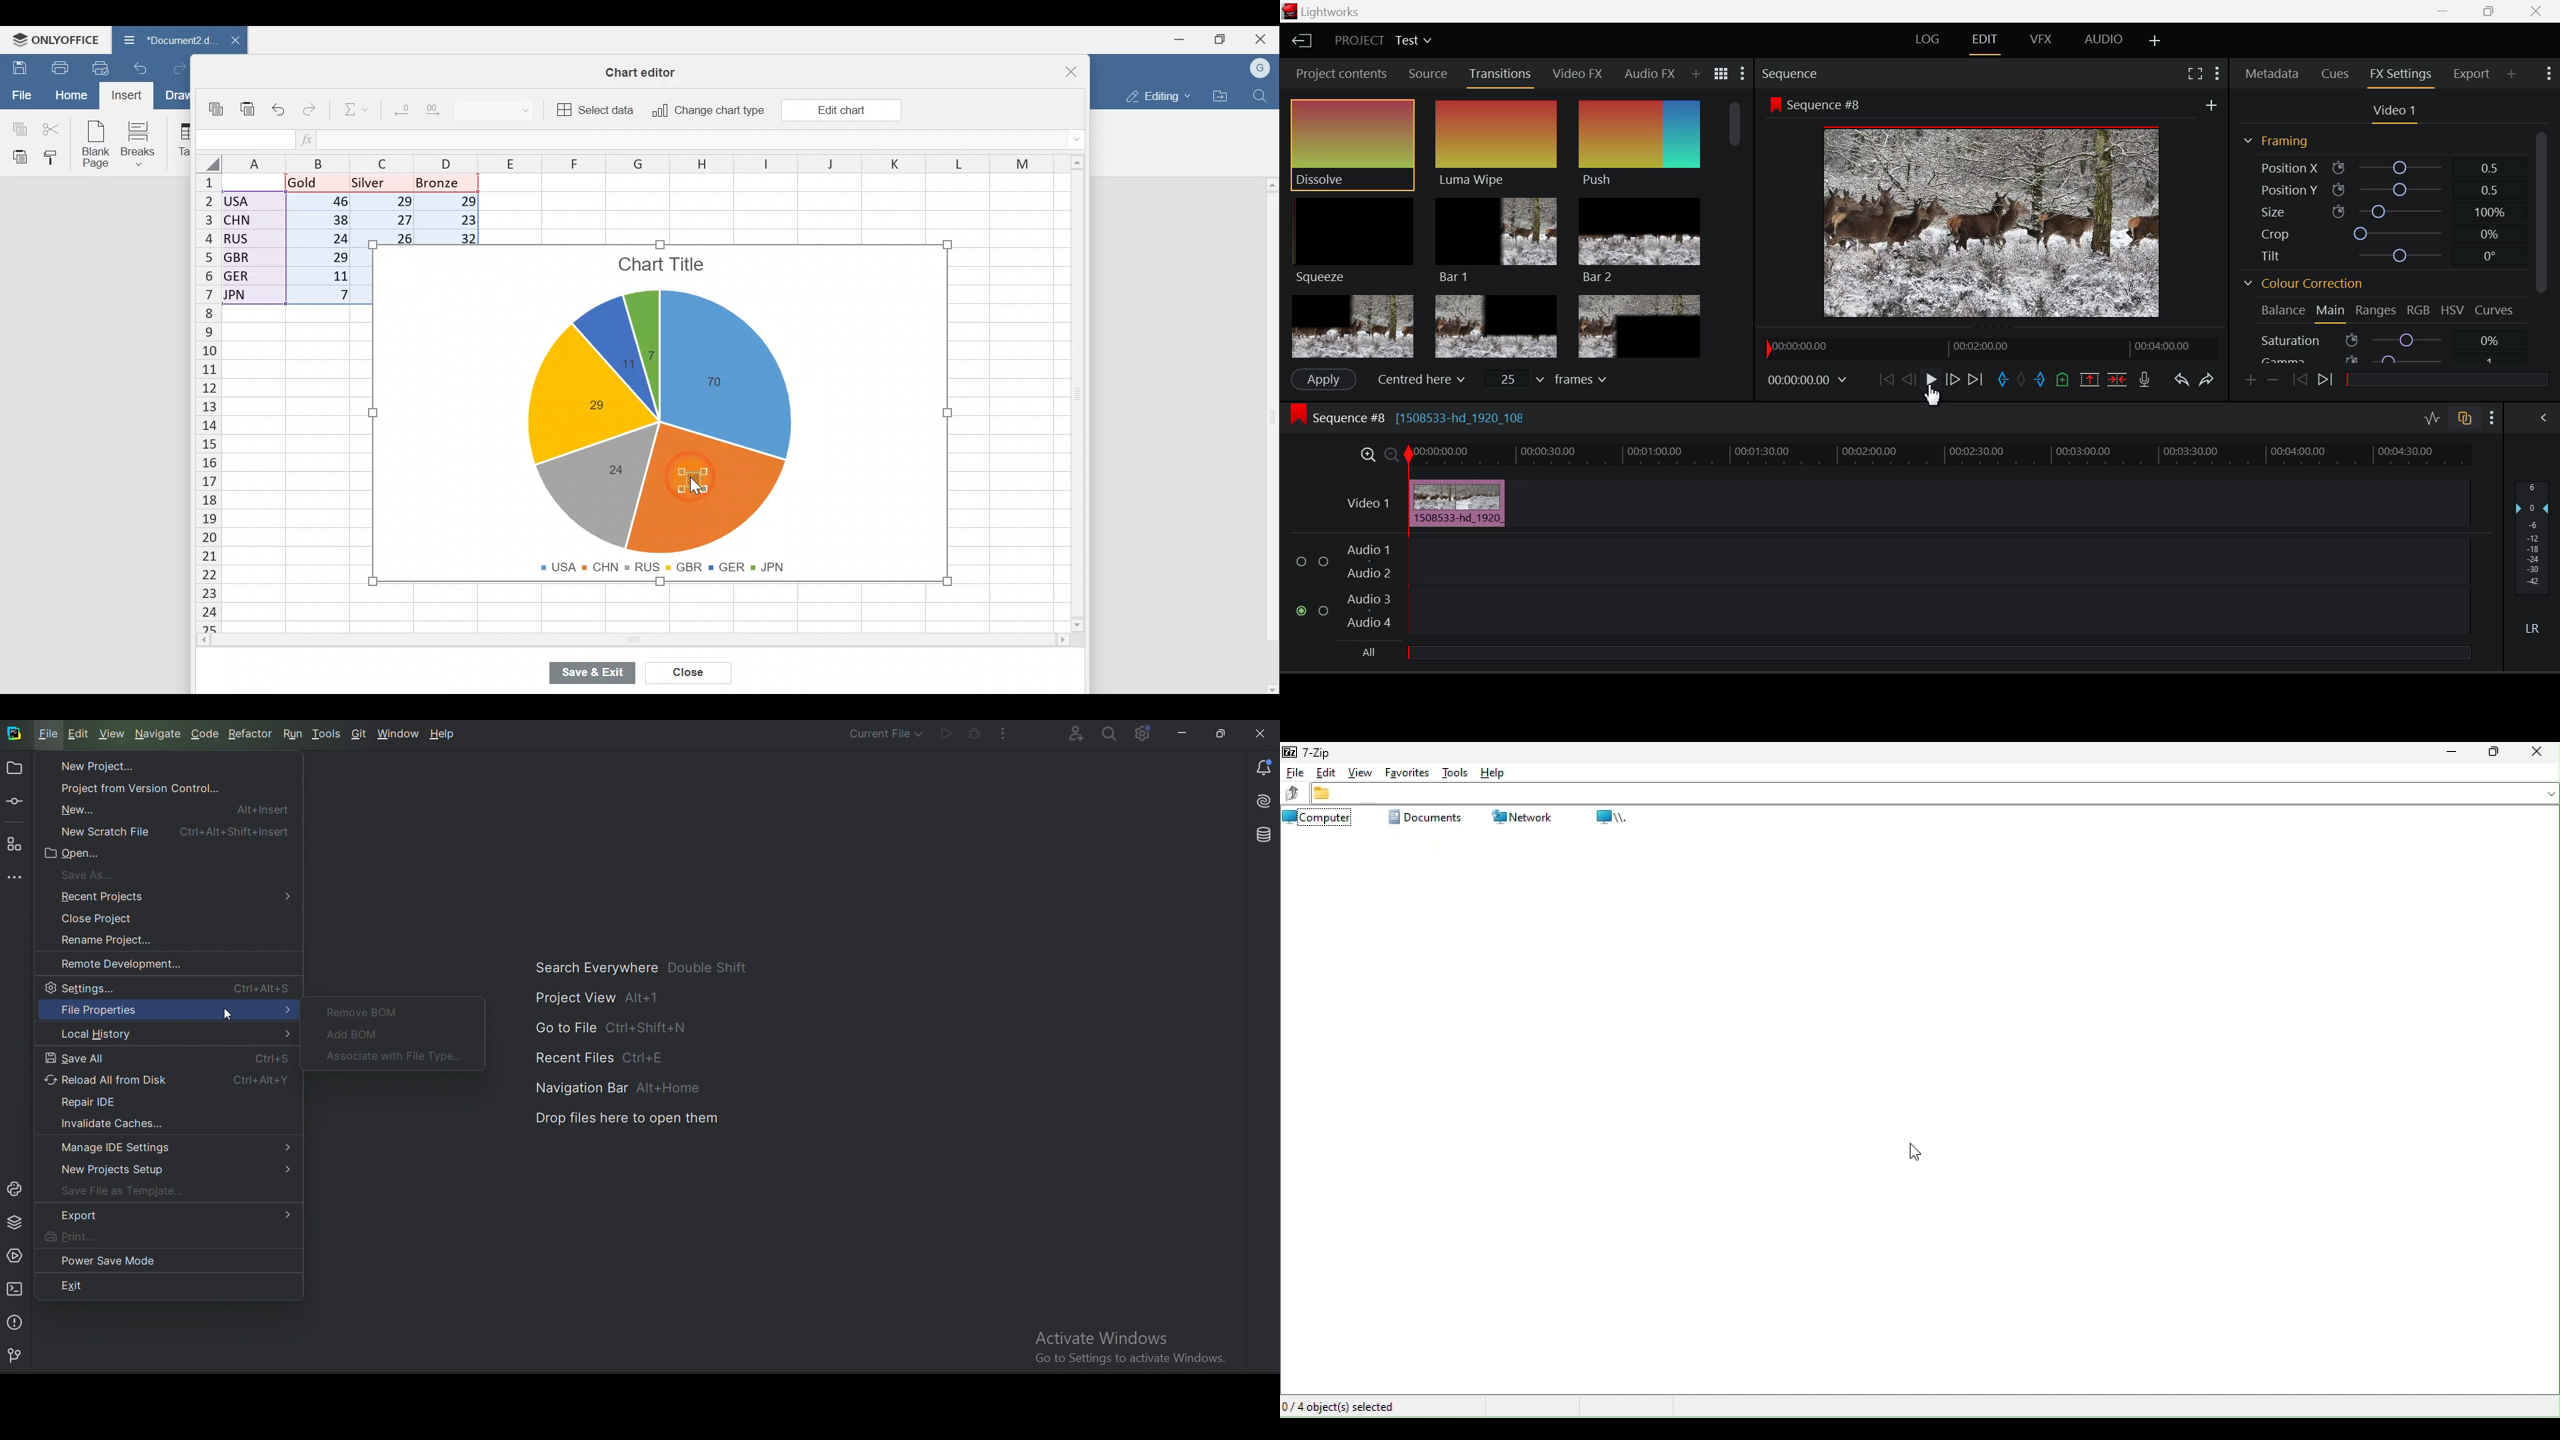 The height and width of the screenshot is (1456, 2576). Describe the element at coordinates (295, 733) in the screenshot. I see `Run` at that location.